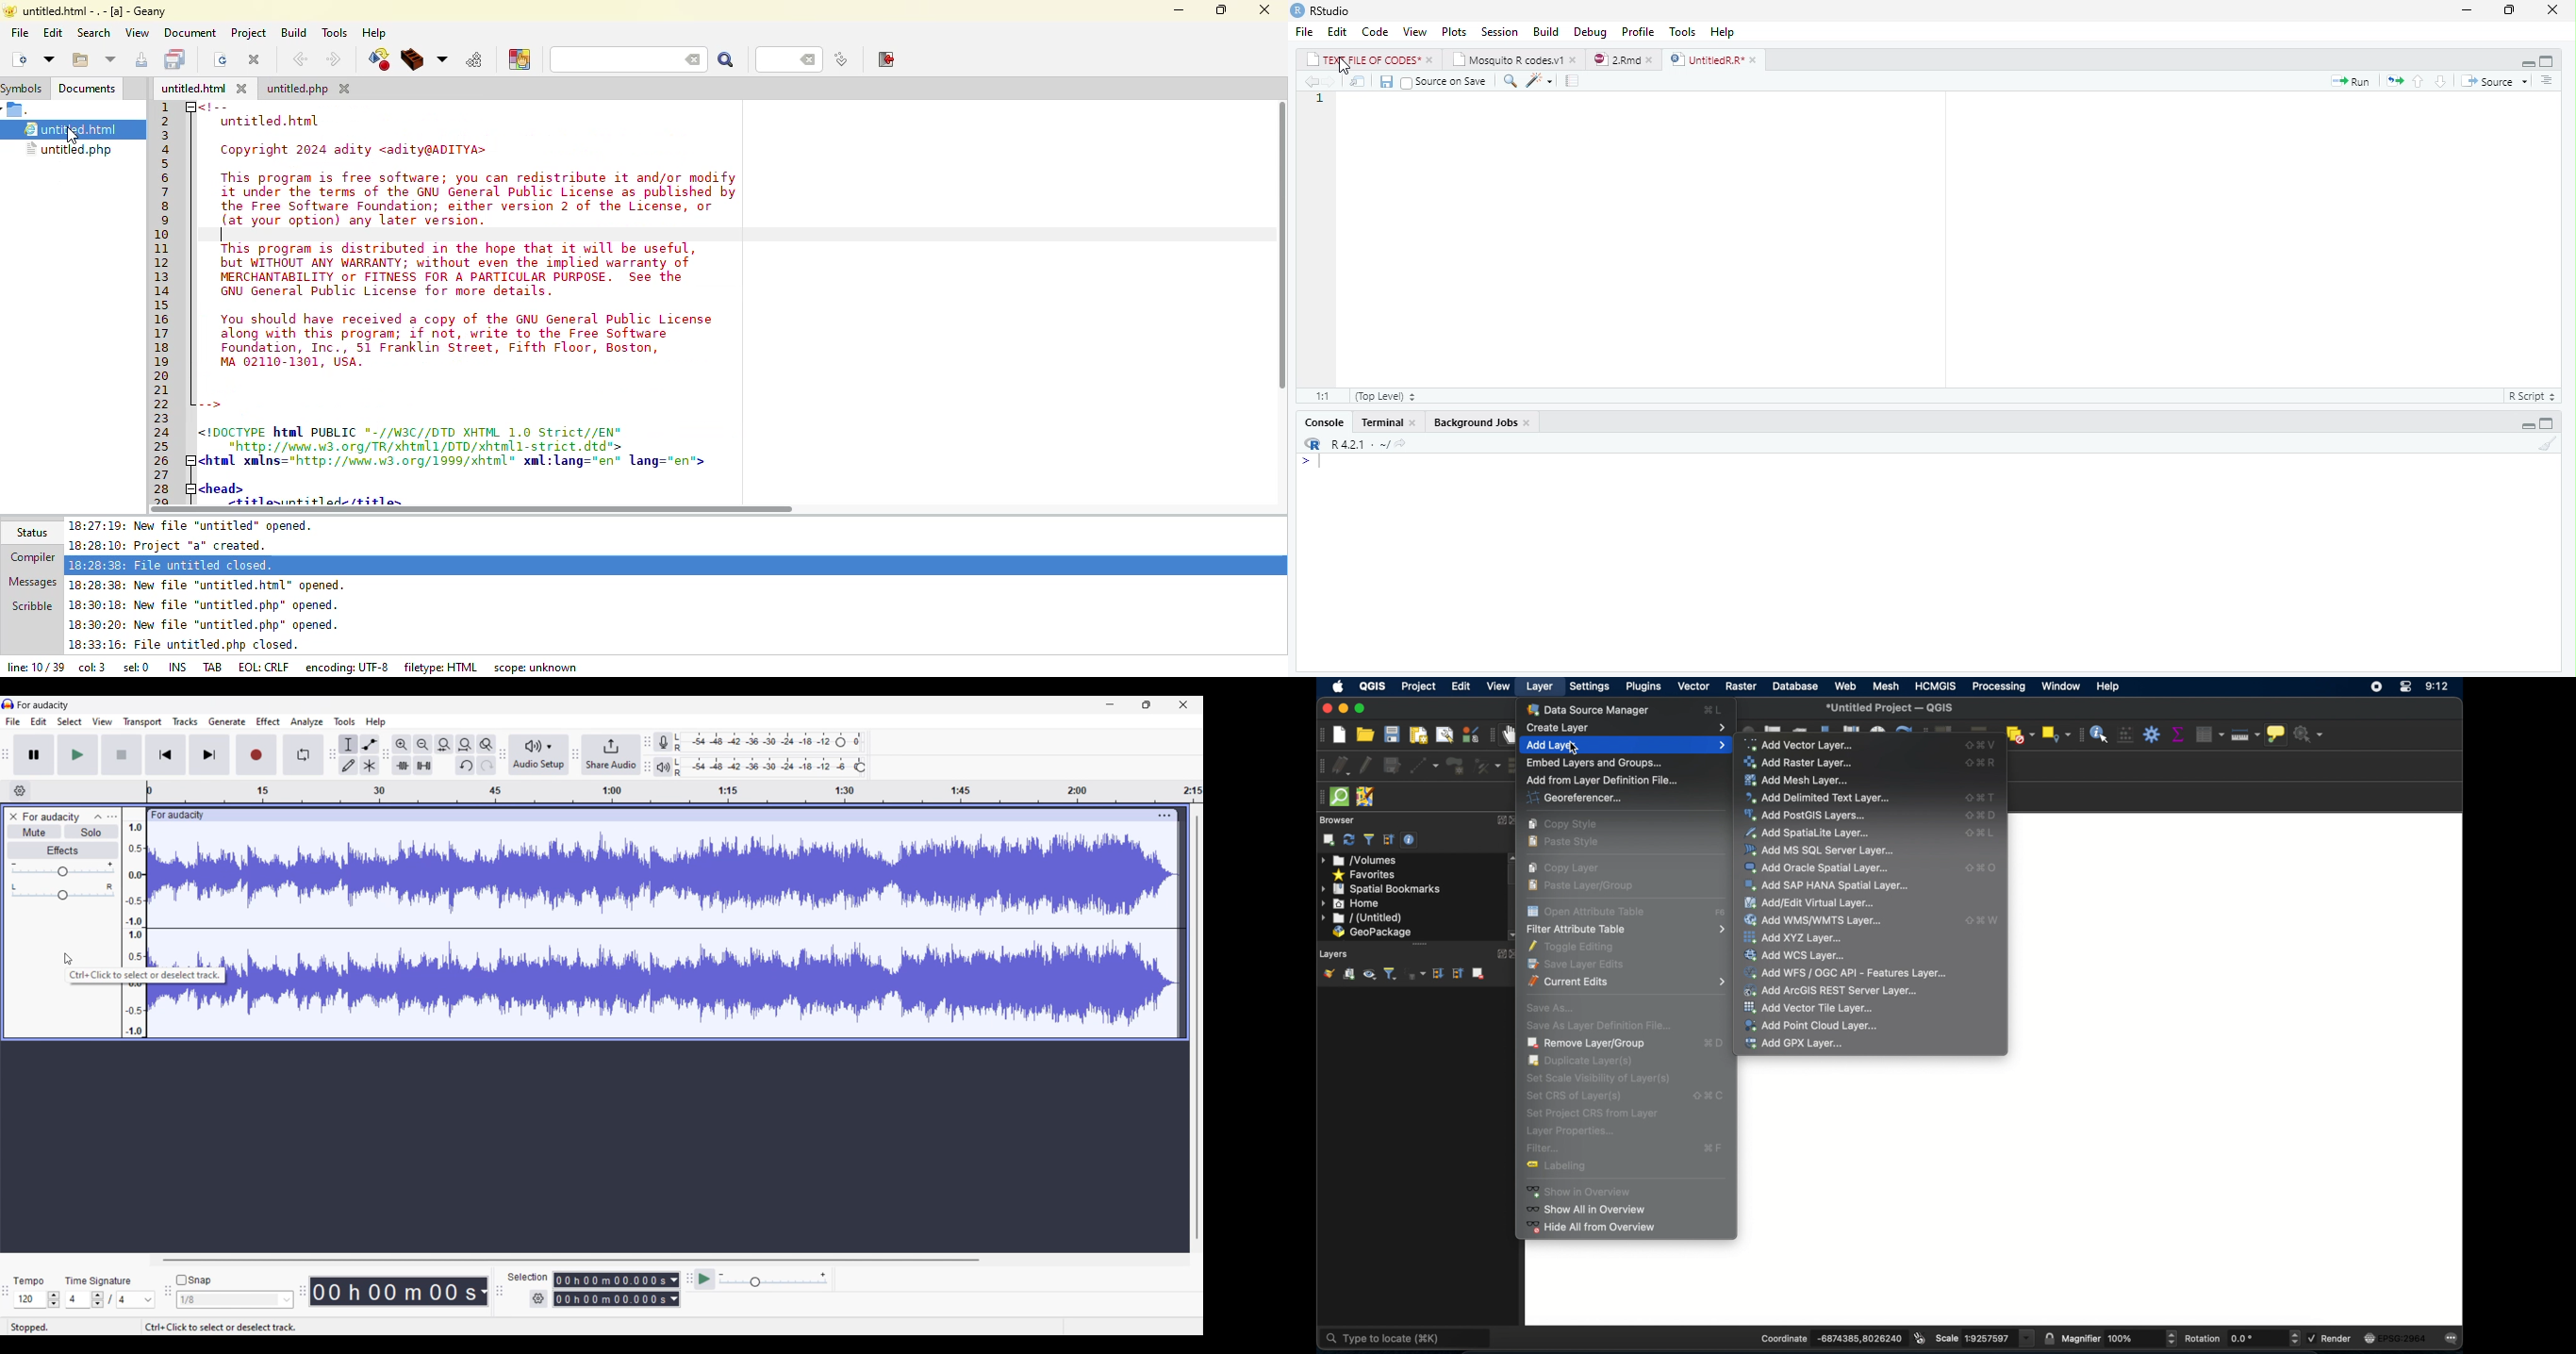 Image resolution: width=2576 pixels, height=1372 pixels. Describe the element at coordinates (445, 745) in the screenshot. I see `Fit selection to width` at that location.